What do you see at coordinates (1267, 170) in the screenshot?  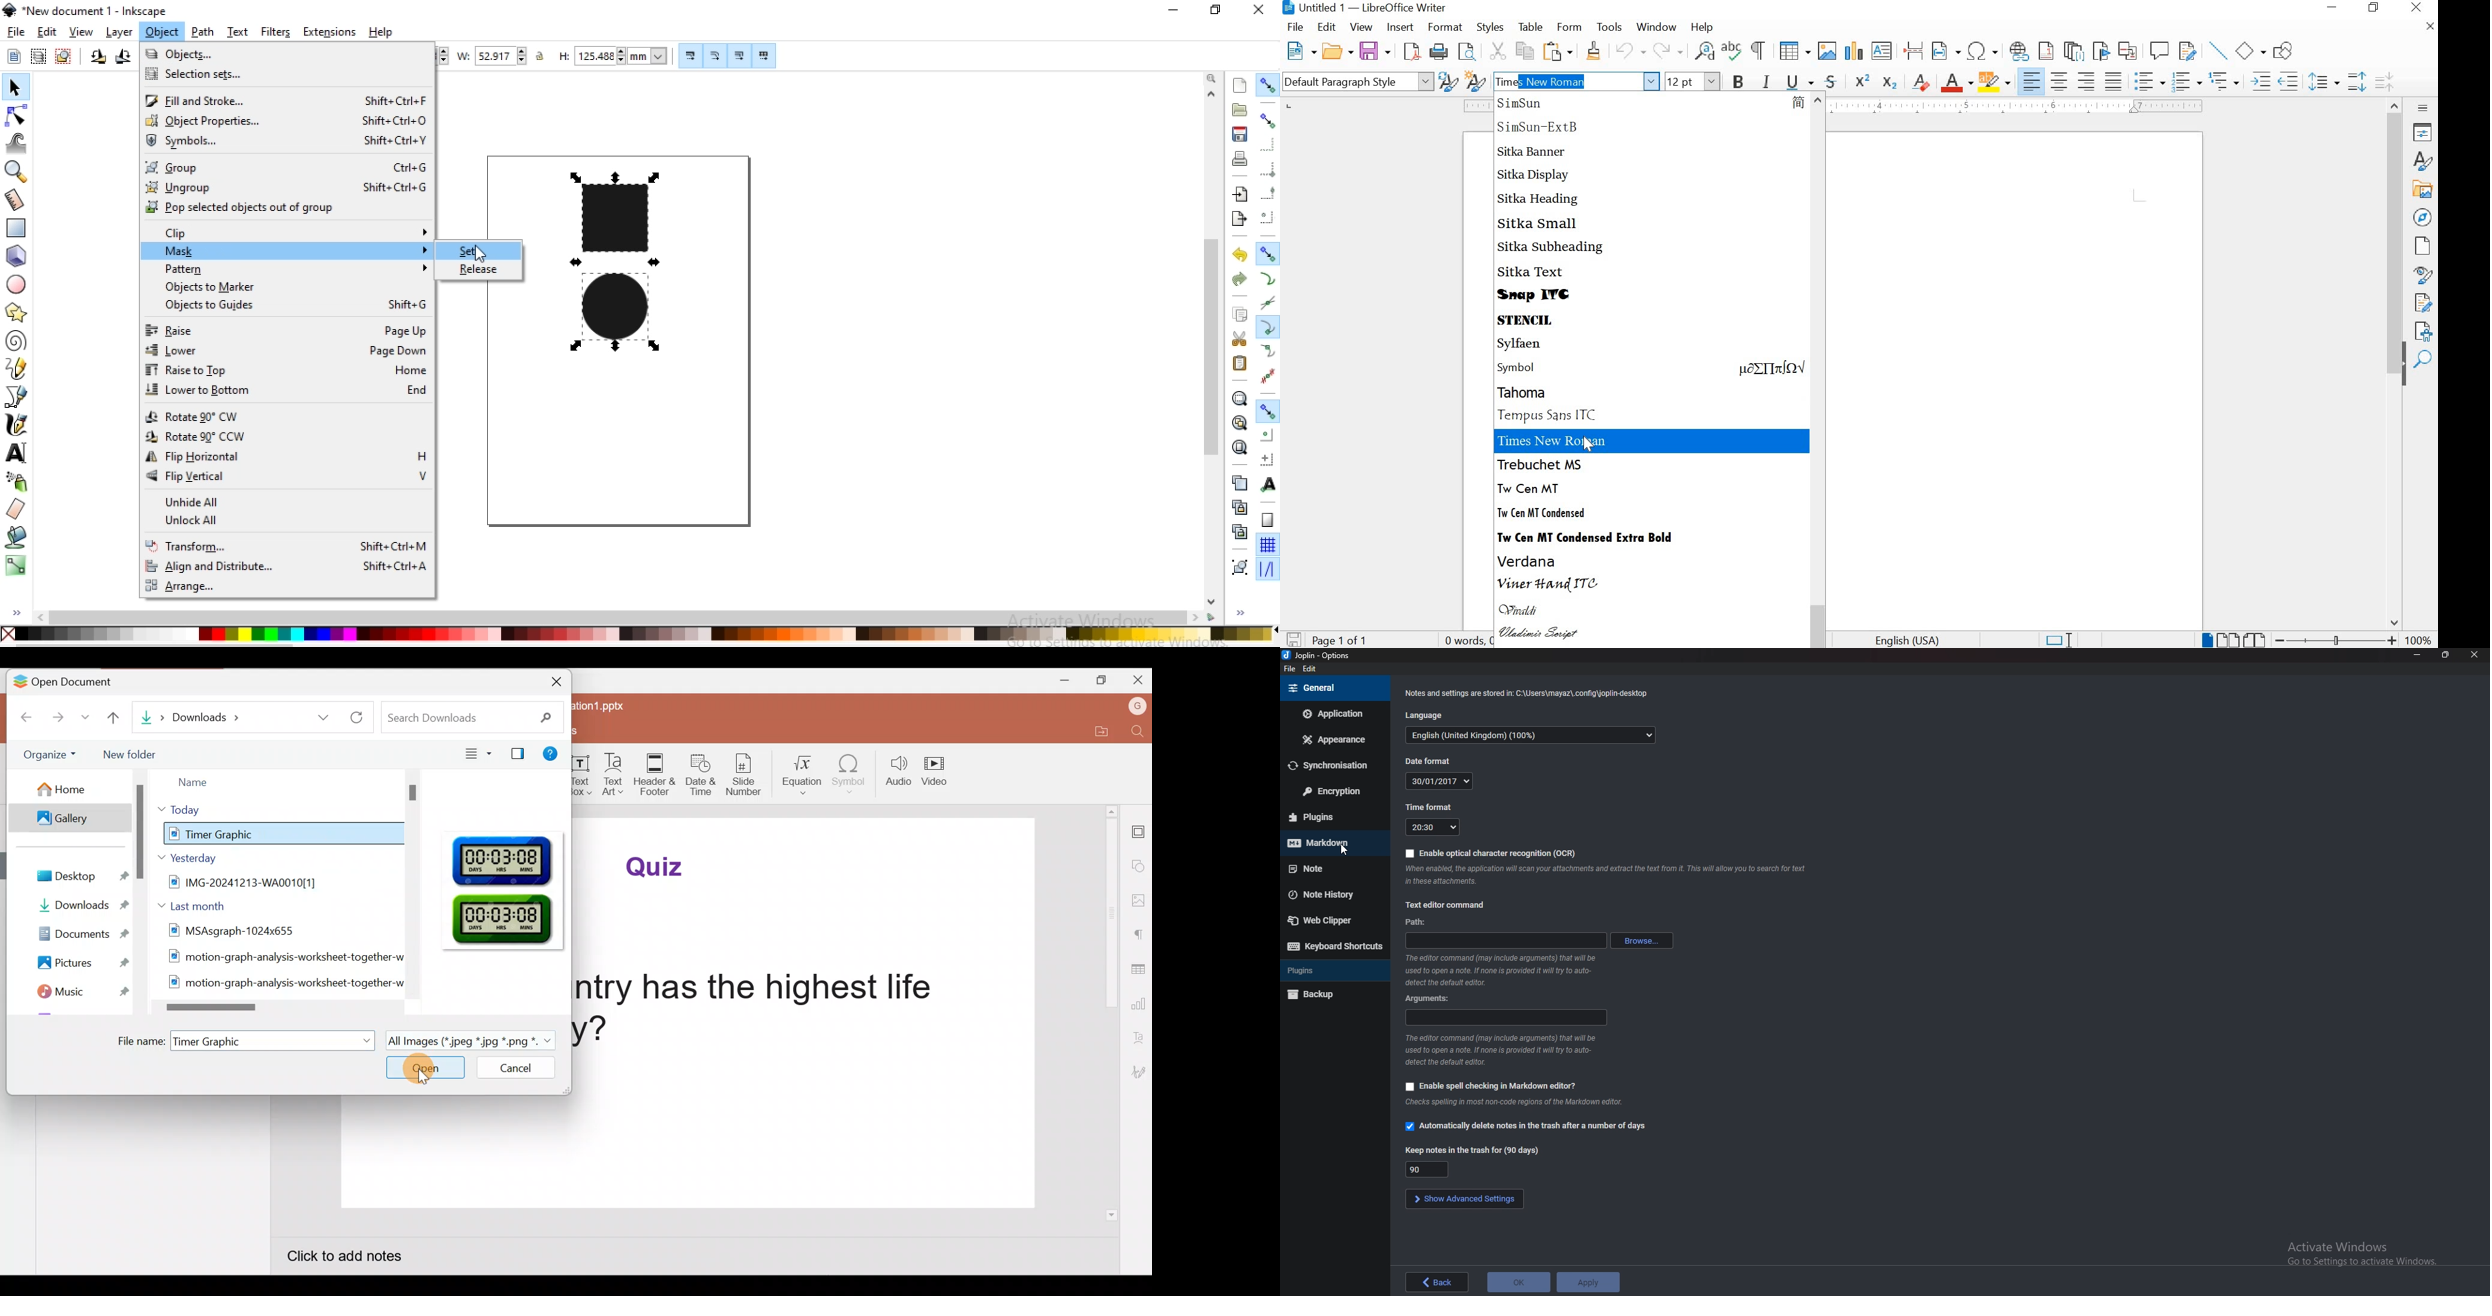 I see `snap bounding box corners` at bounding box center [1267, 170].